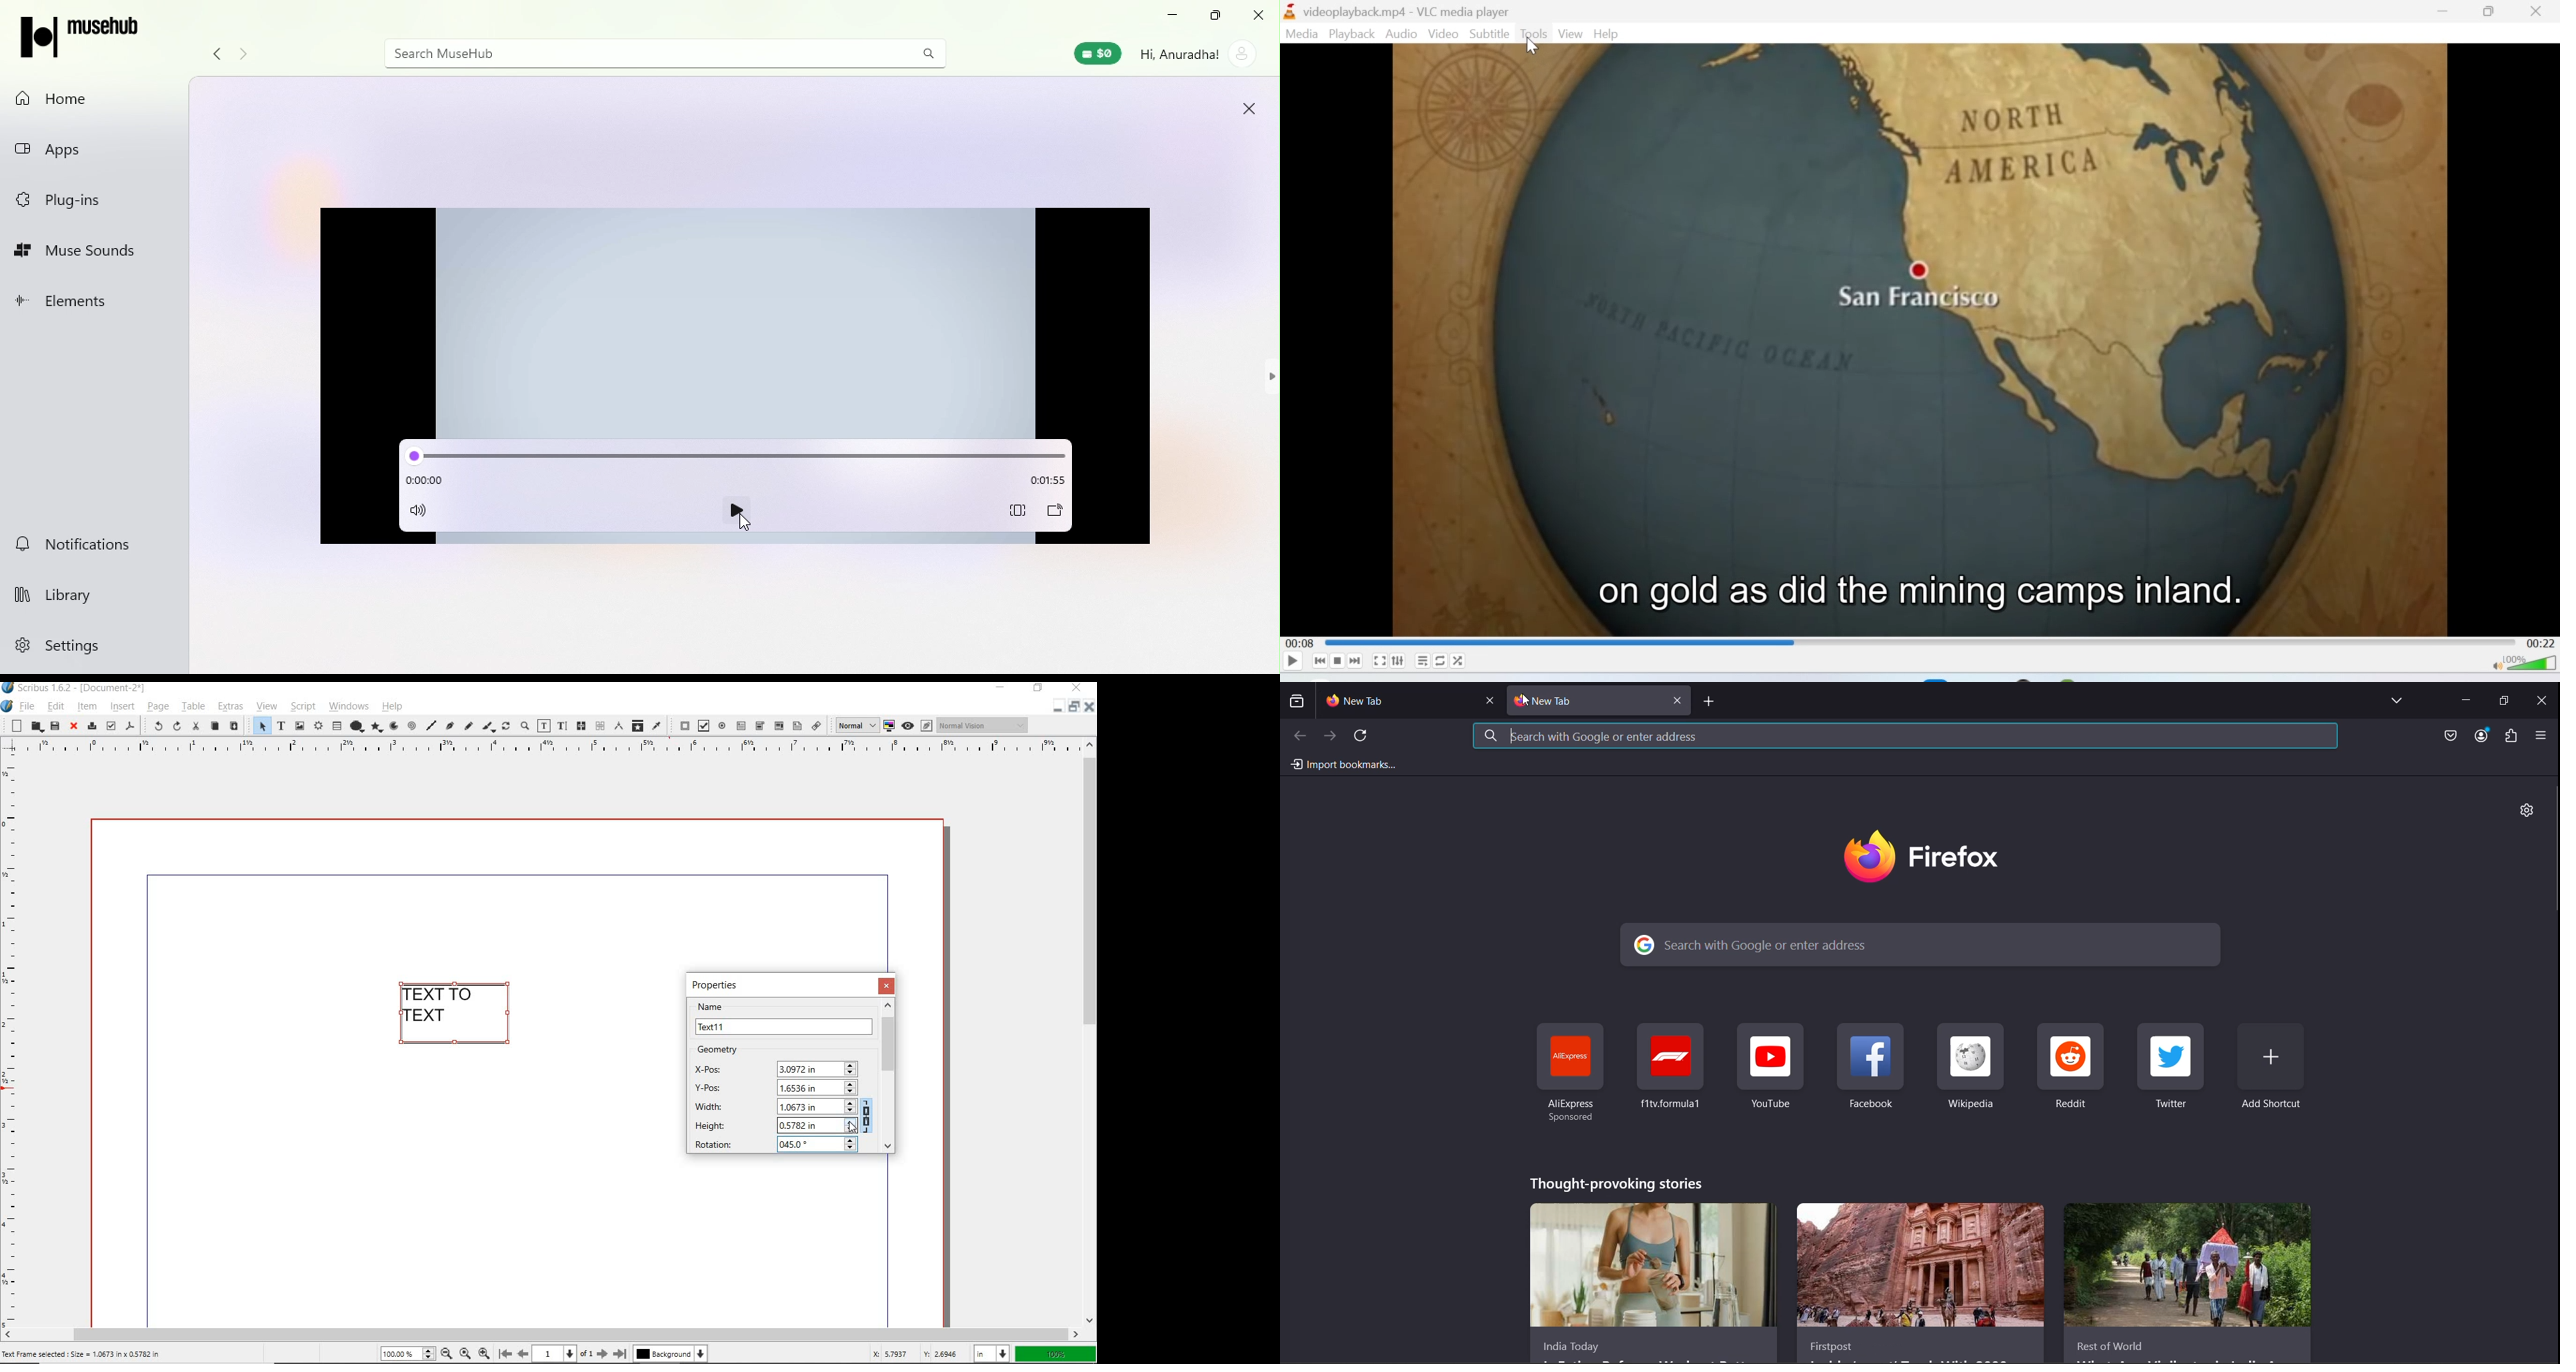  What do you see at coordinates (157, 708) in the screenshot?
I see `page` at bounding box center [157, 708].